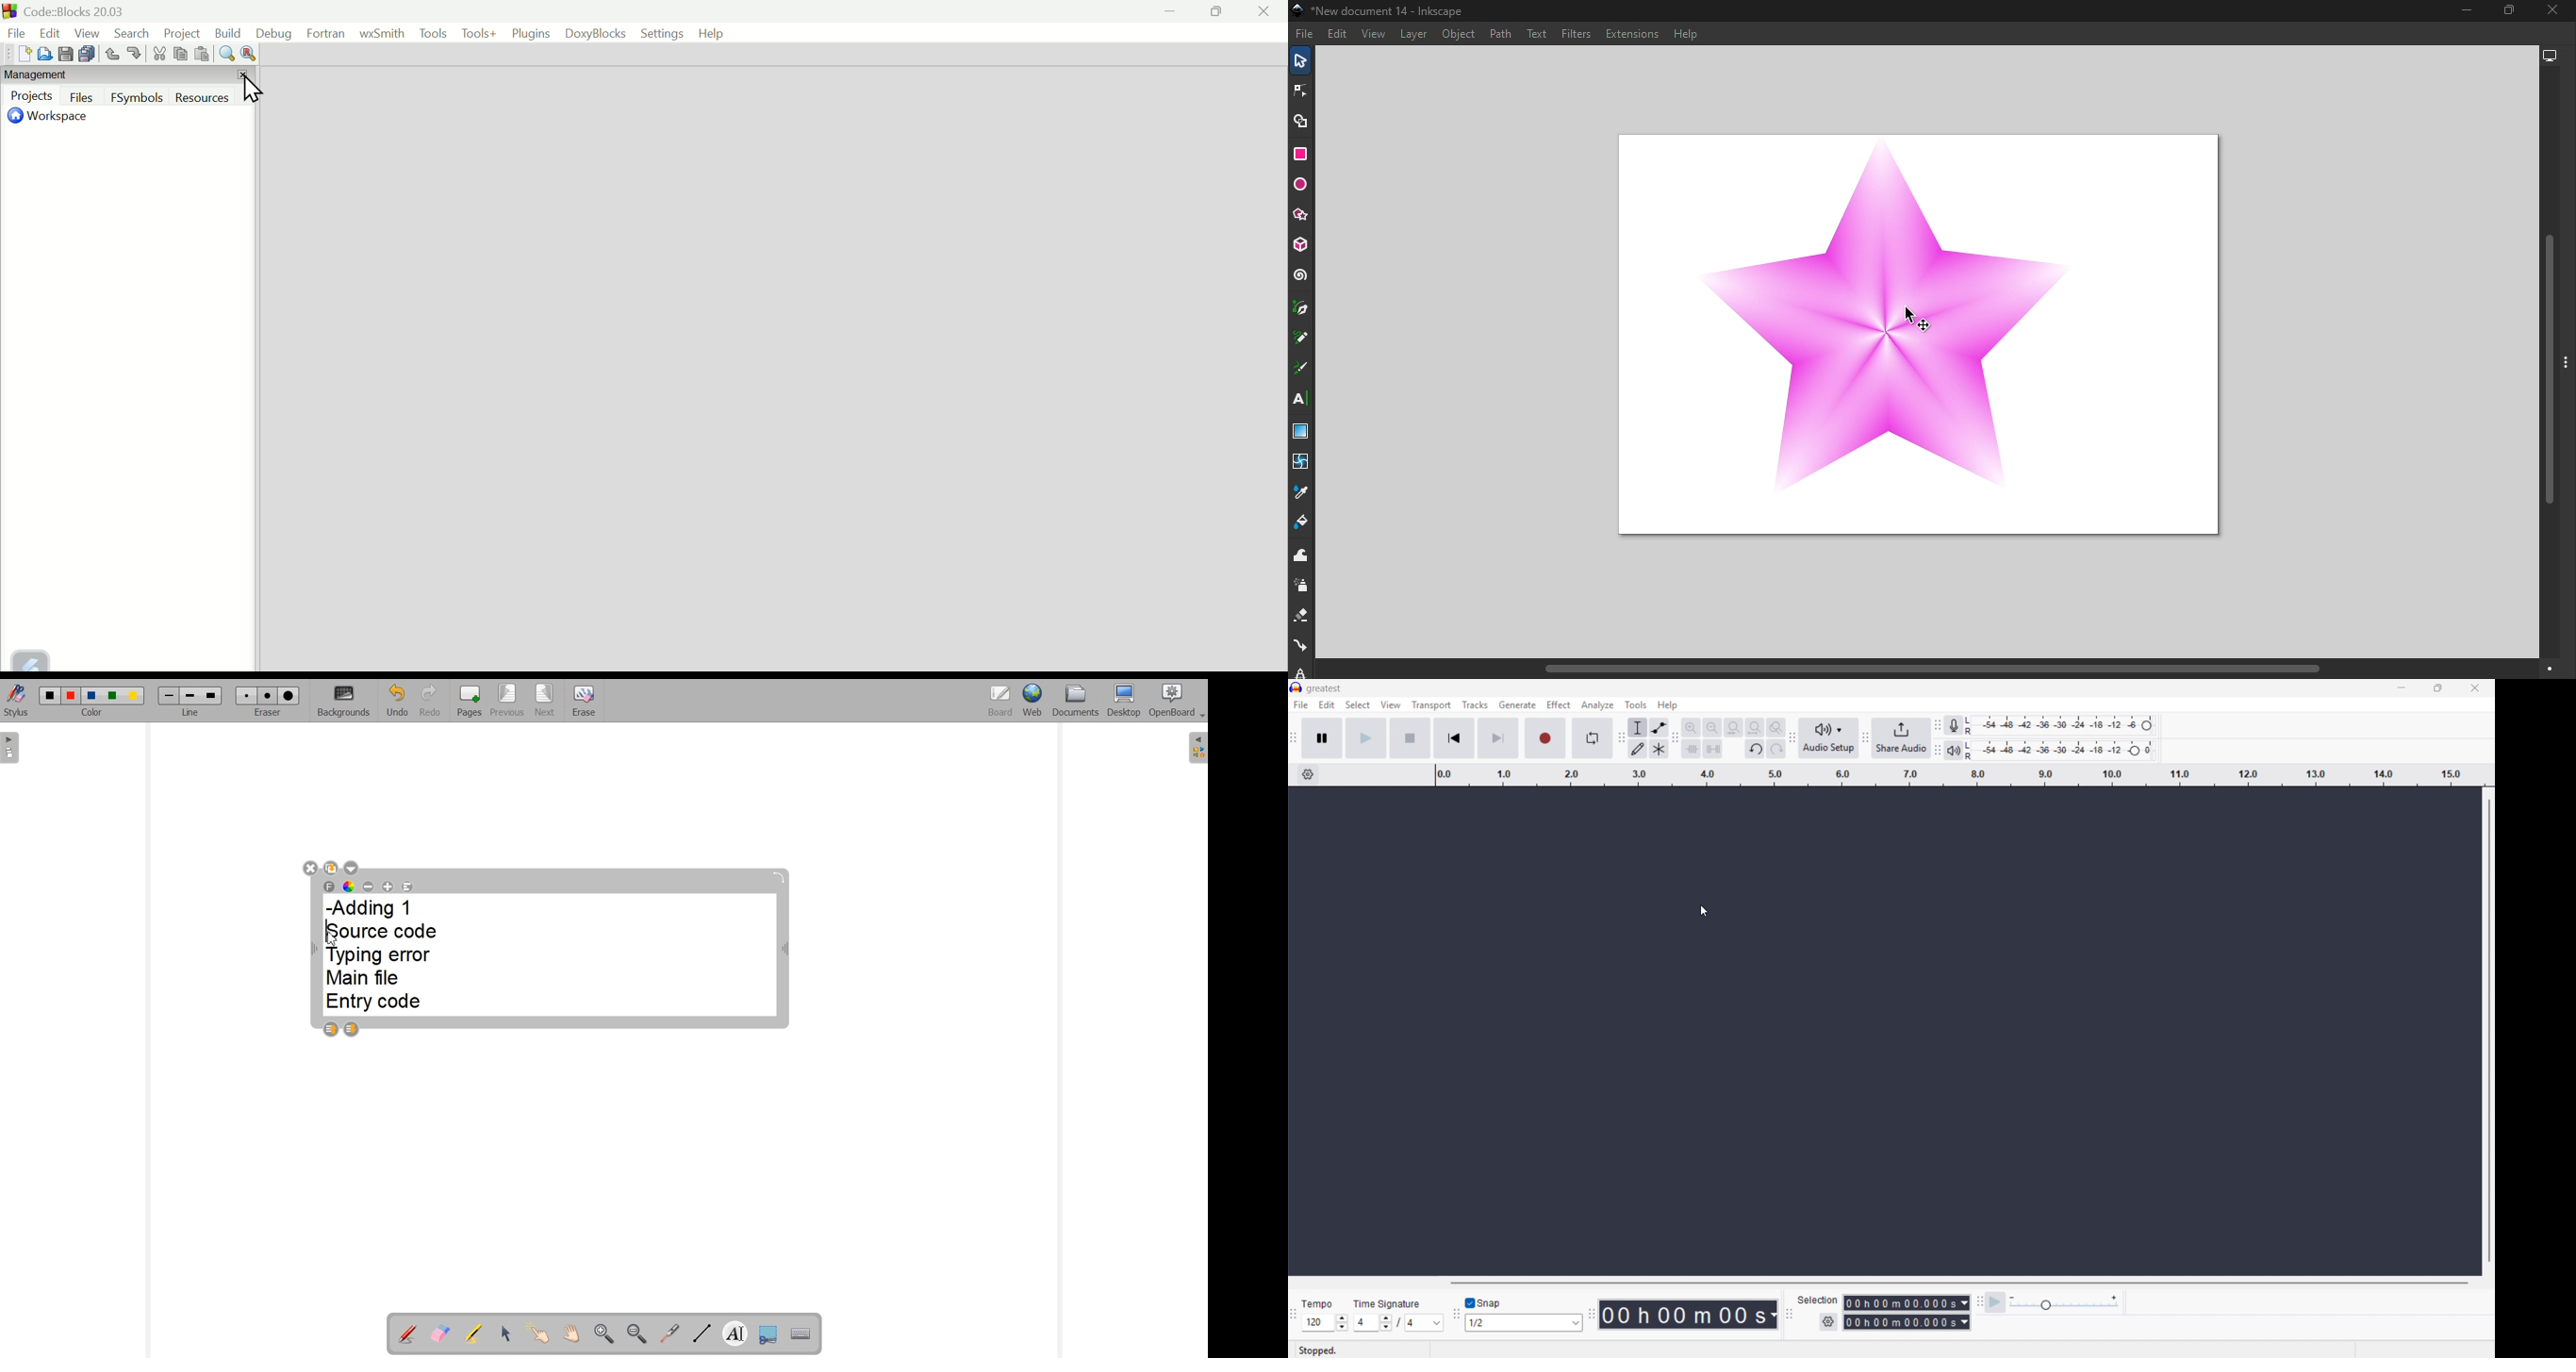 The width and height of the screenshot is (2576, 1372). I want to click on Find, so click(226, 53).